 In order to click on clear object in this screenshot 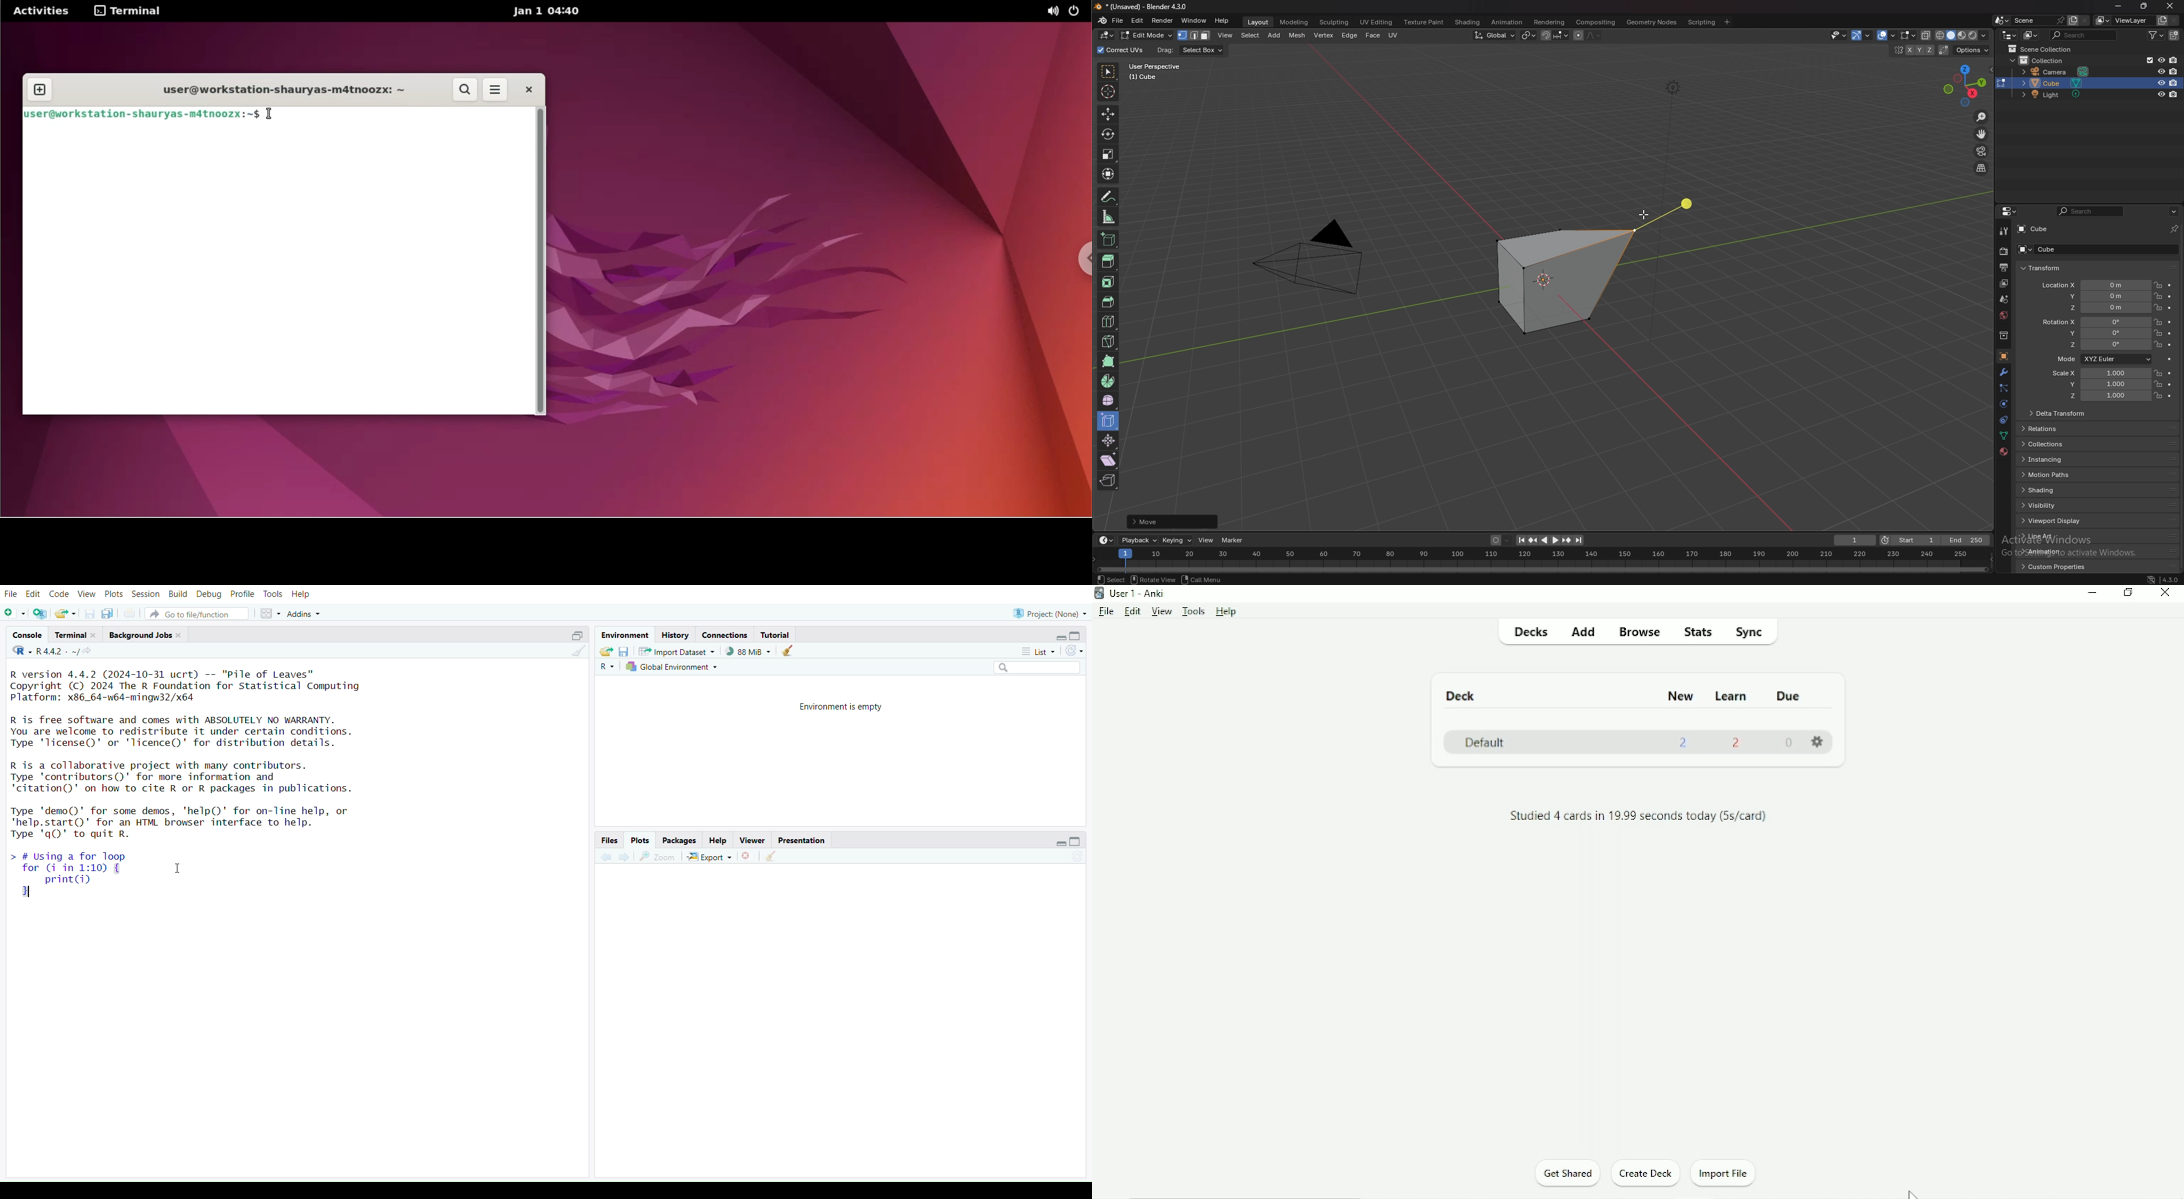, I will do `click(788, 652)`.